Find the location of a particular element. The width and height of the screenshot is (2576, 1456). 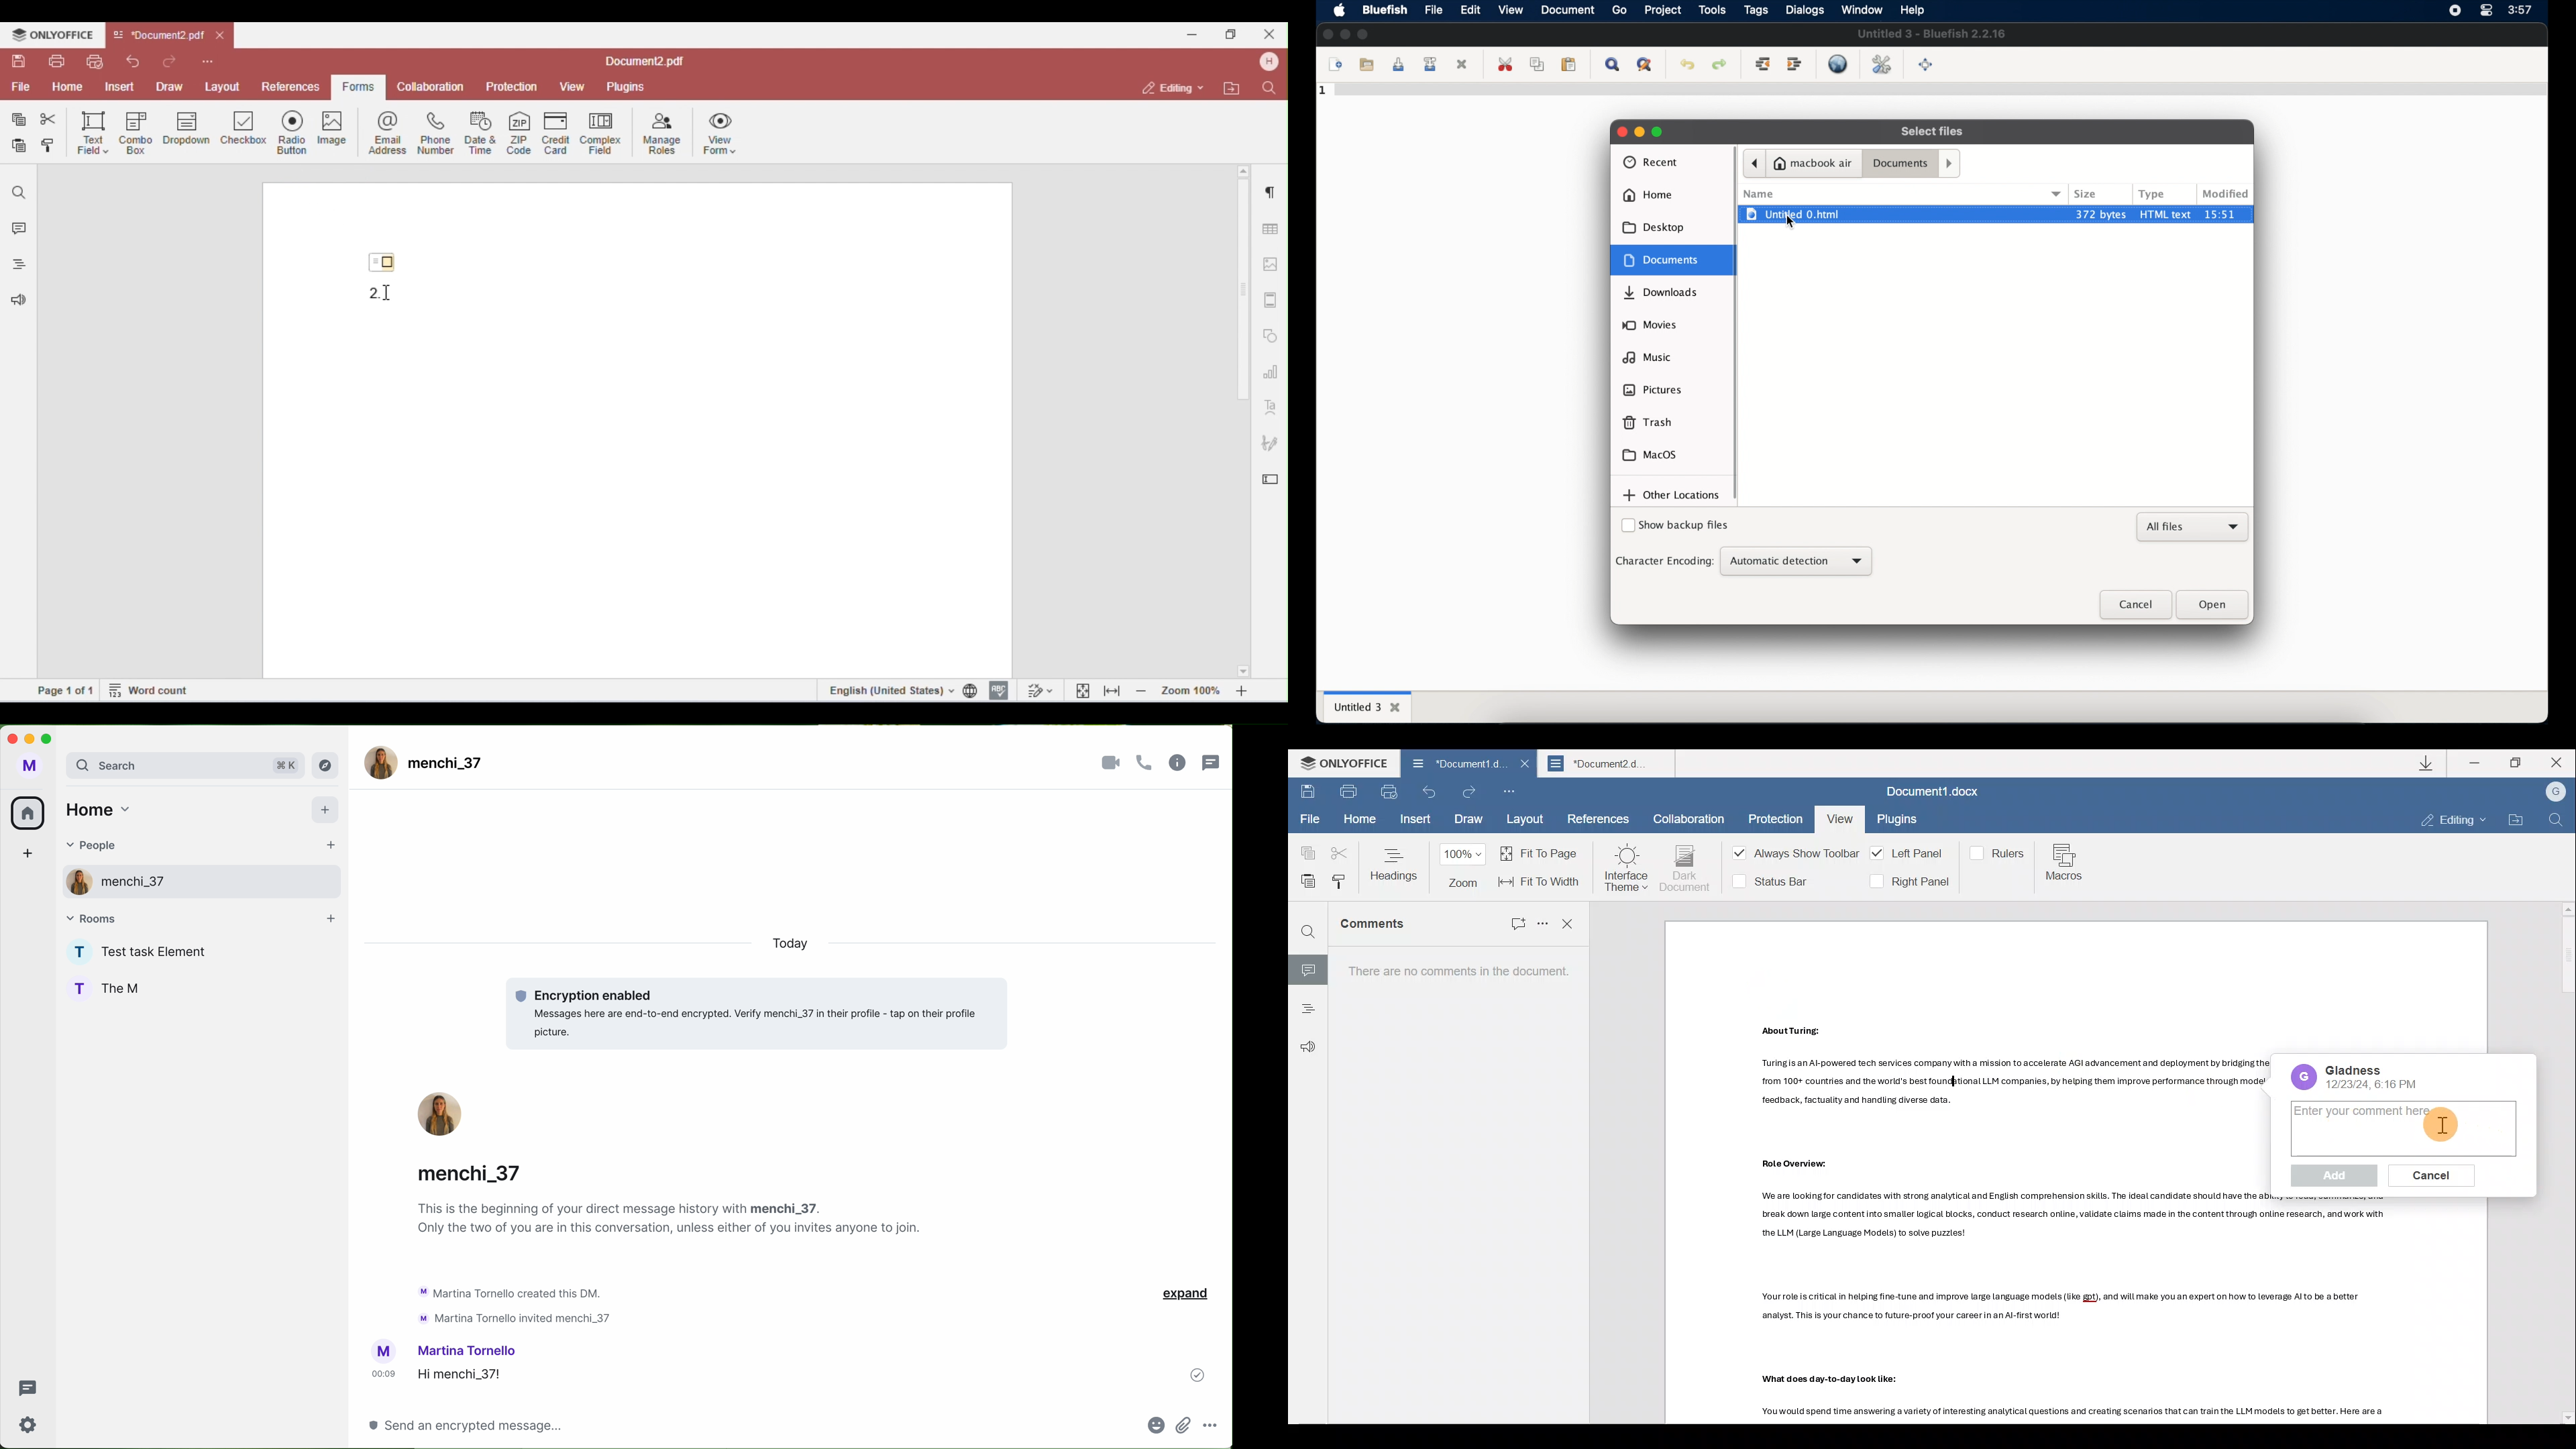

untitled 3 is located at coordinates (1366, 706).